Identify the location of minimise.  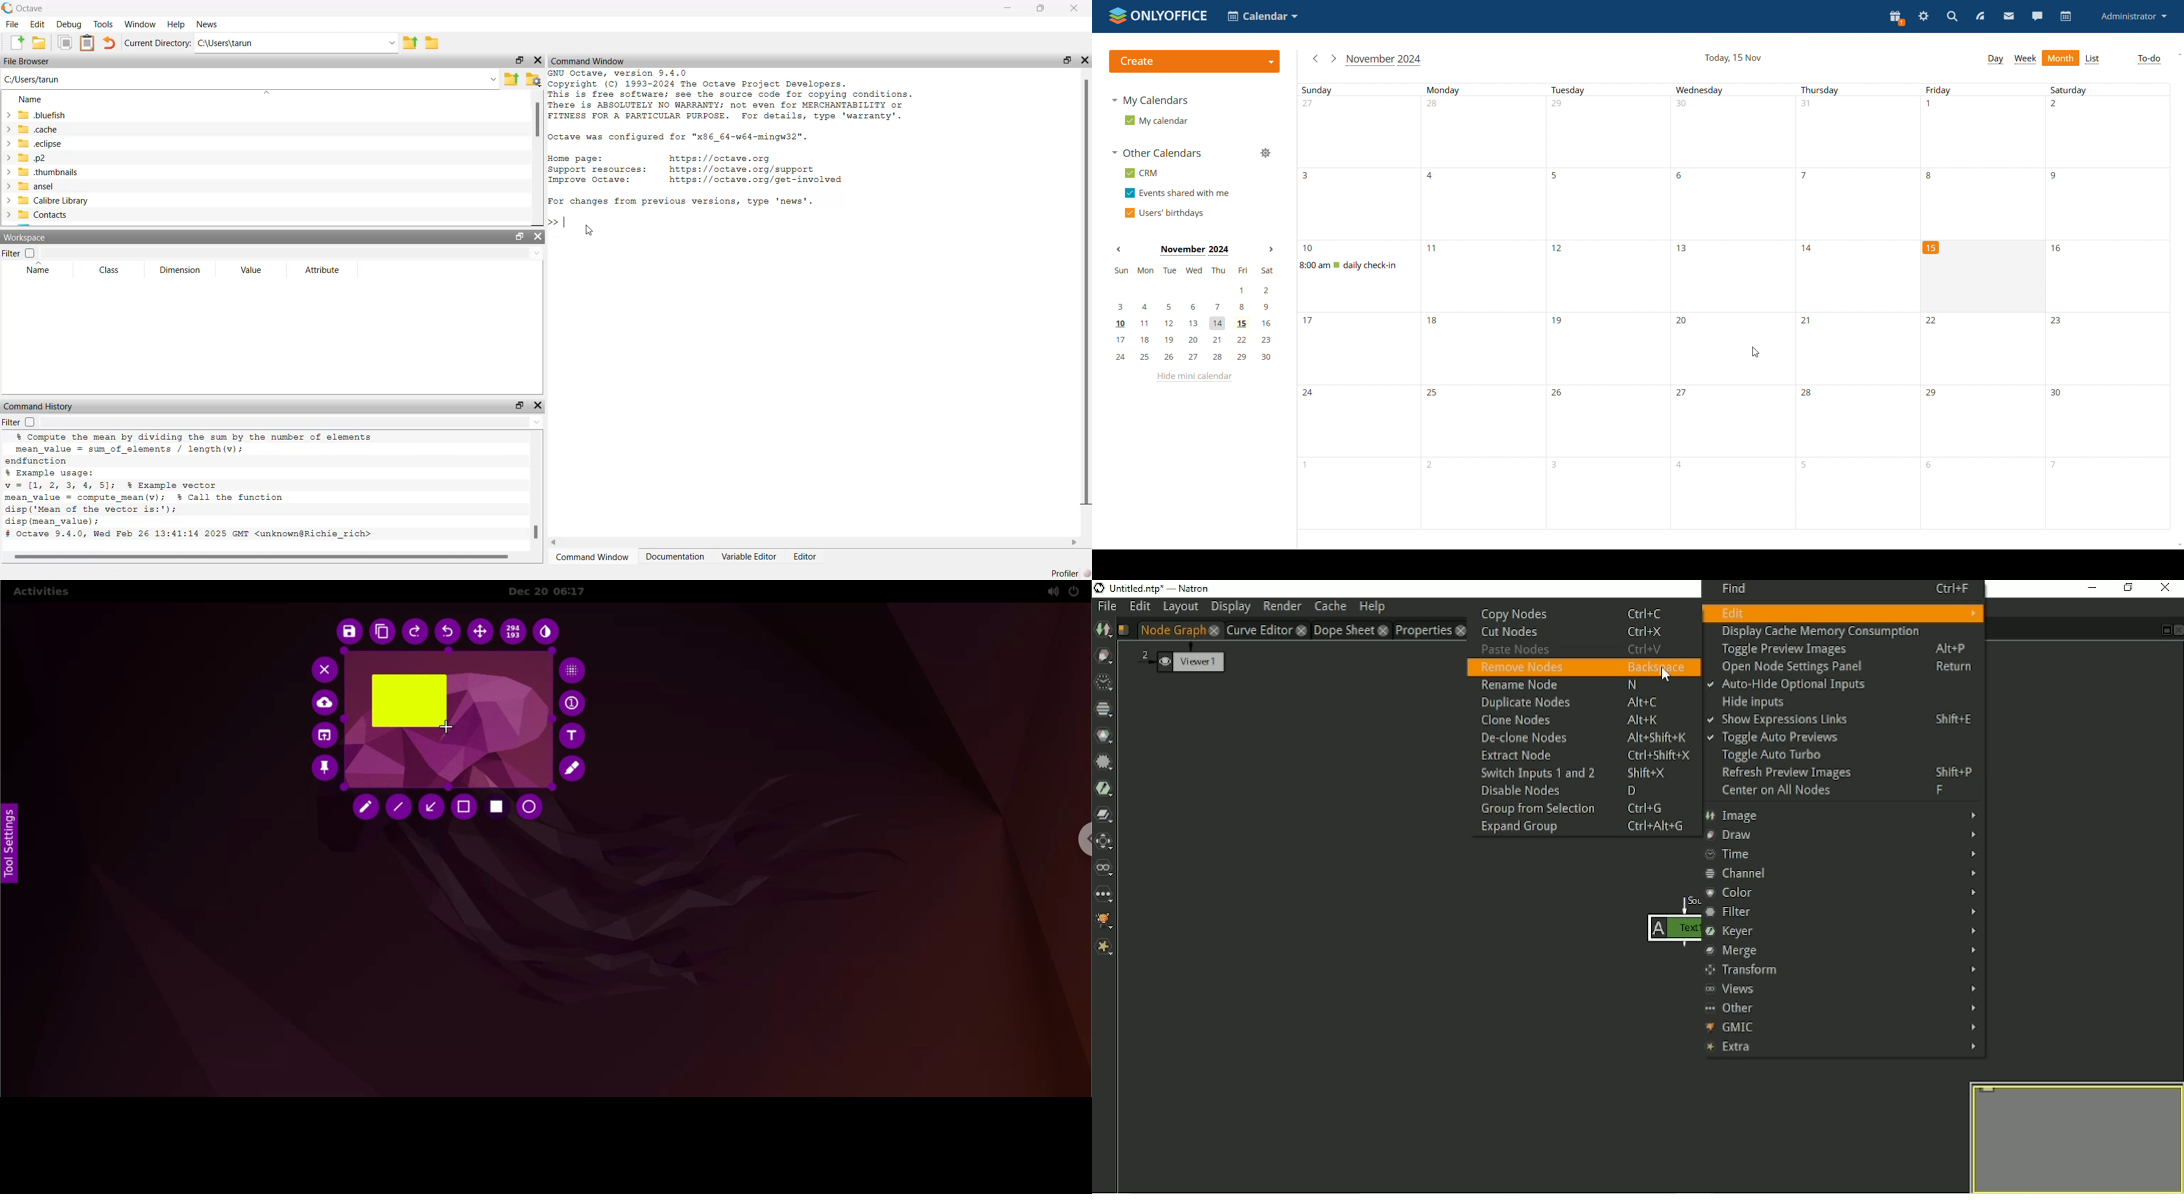
(1008, 6).